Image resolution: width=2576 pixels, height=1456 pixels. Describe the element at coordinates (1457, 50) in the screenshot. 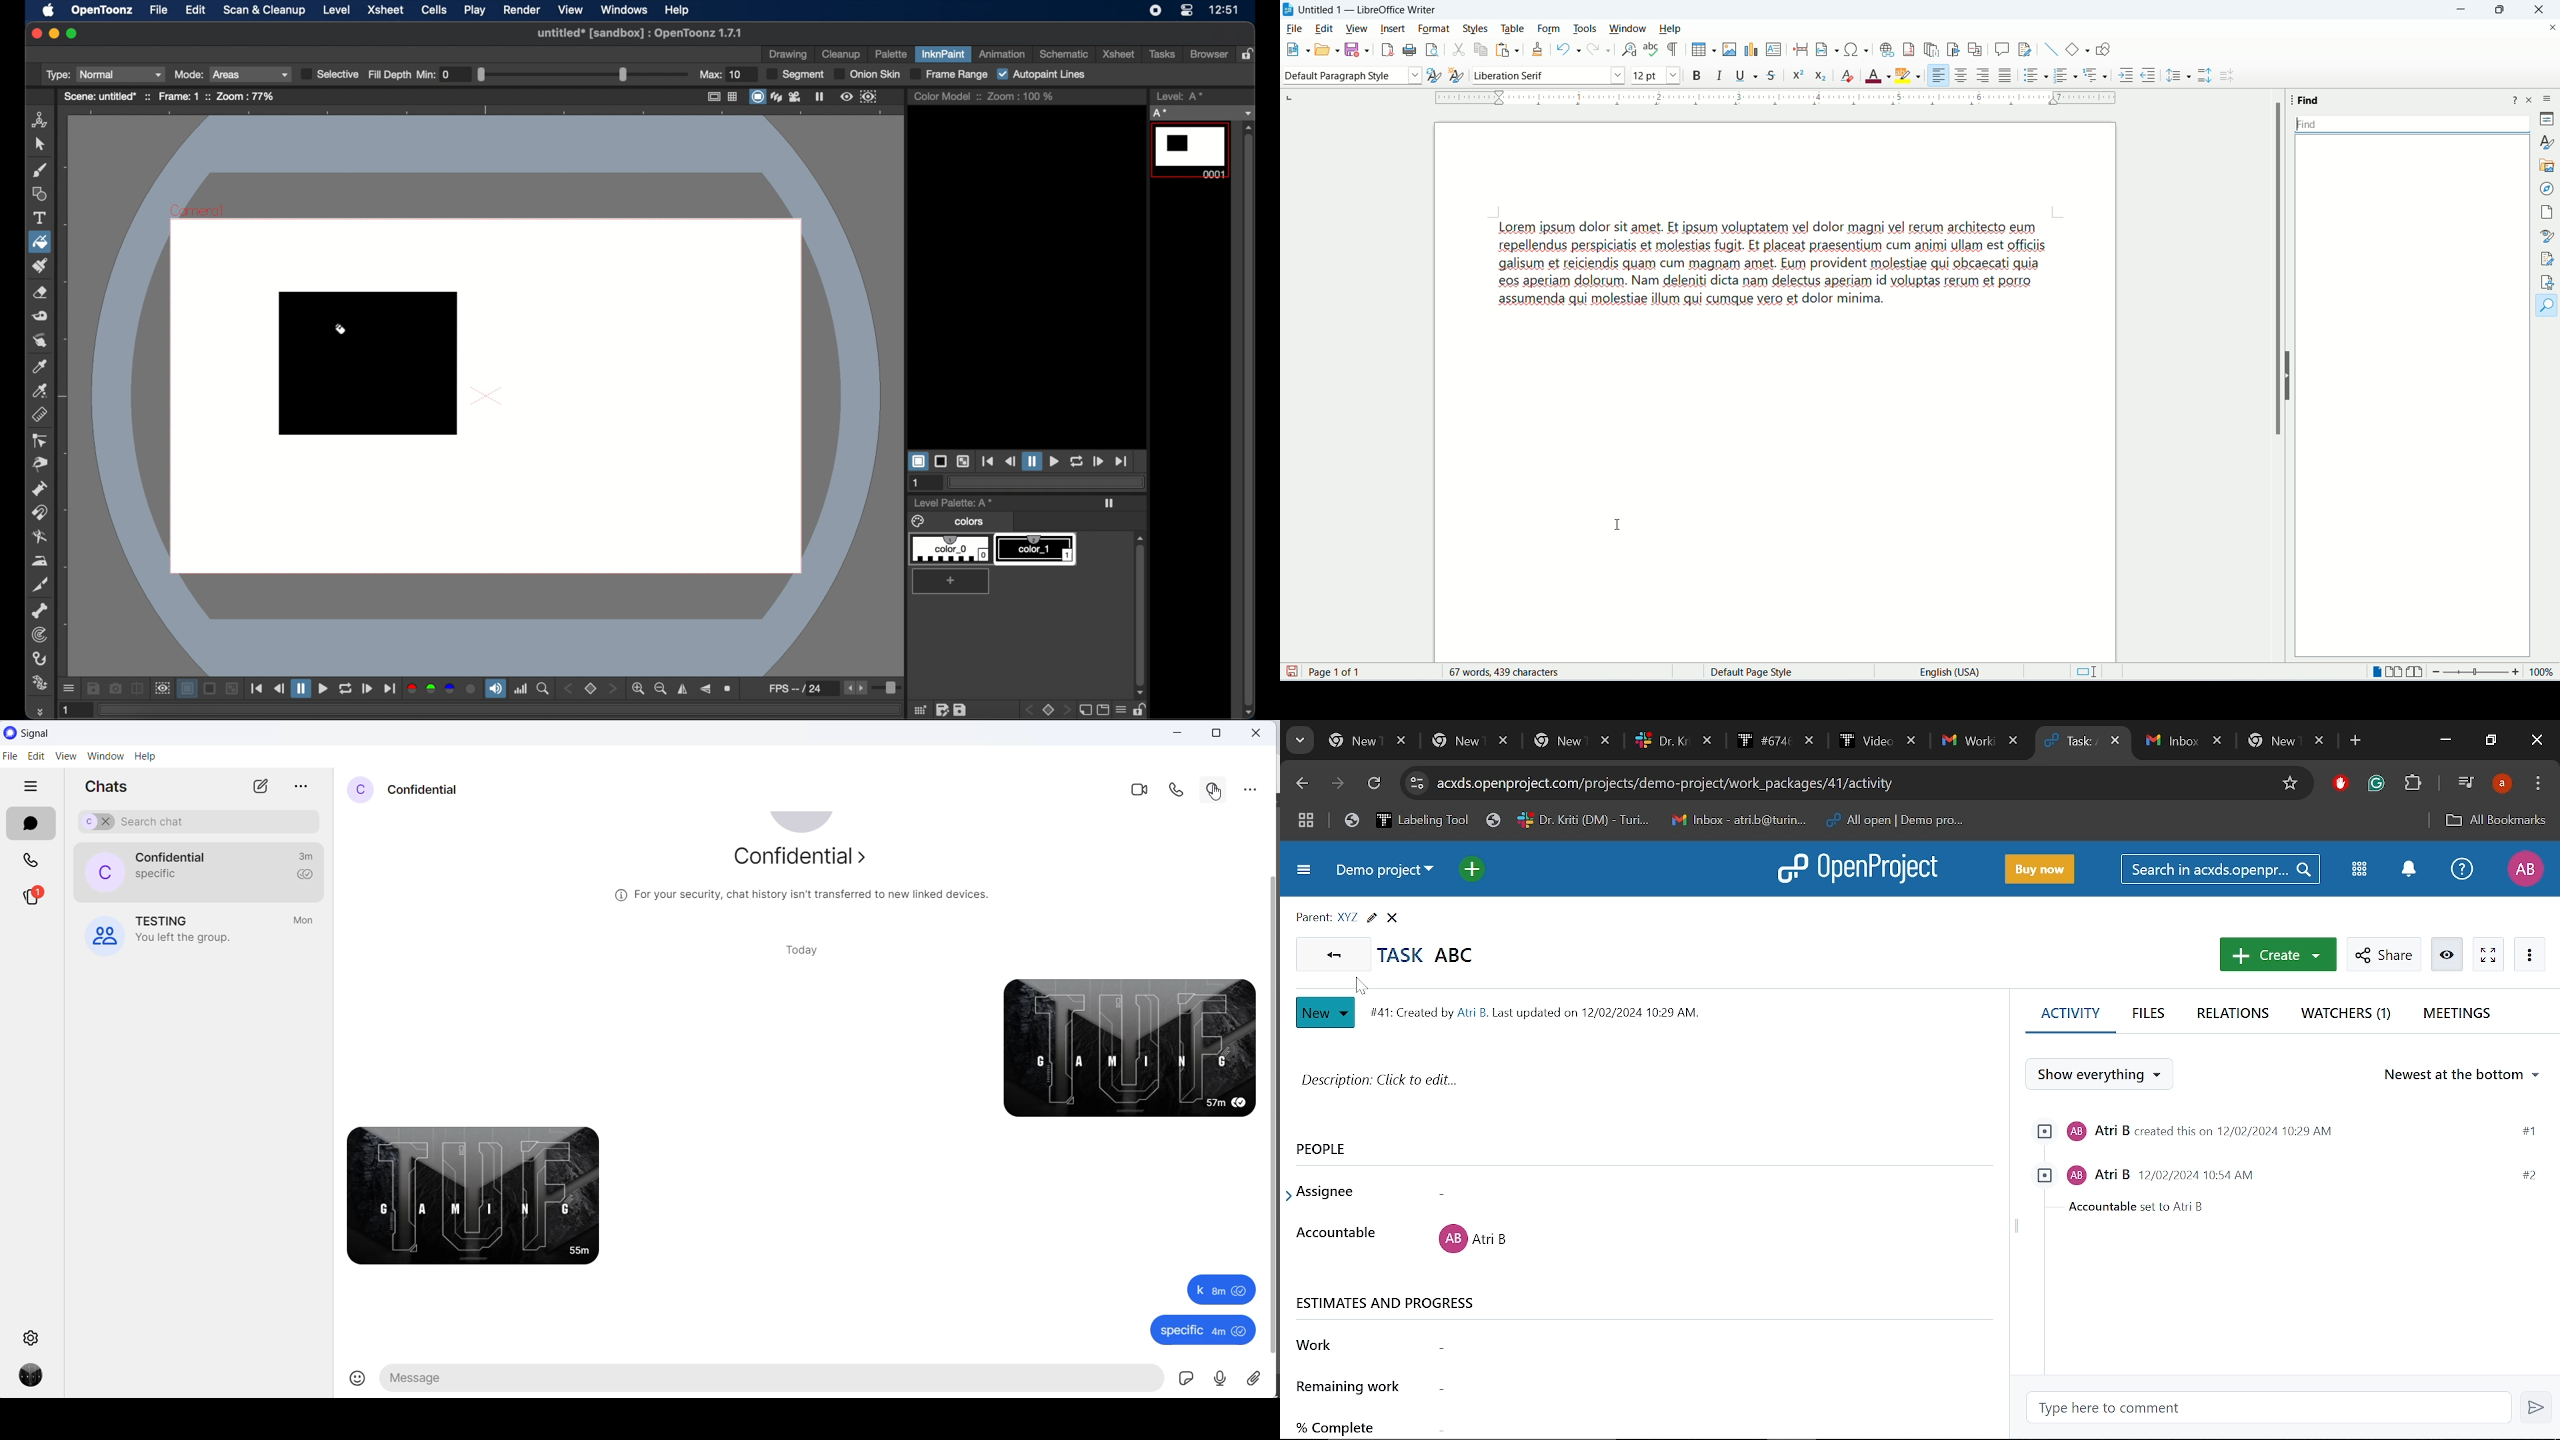

I see `cut` at that location.